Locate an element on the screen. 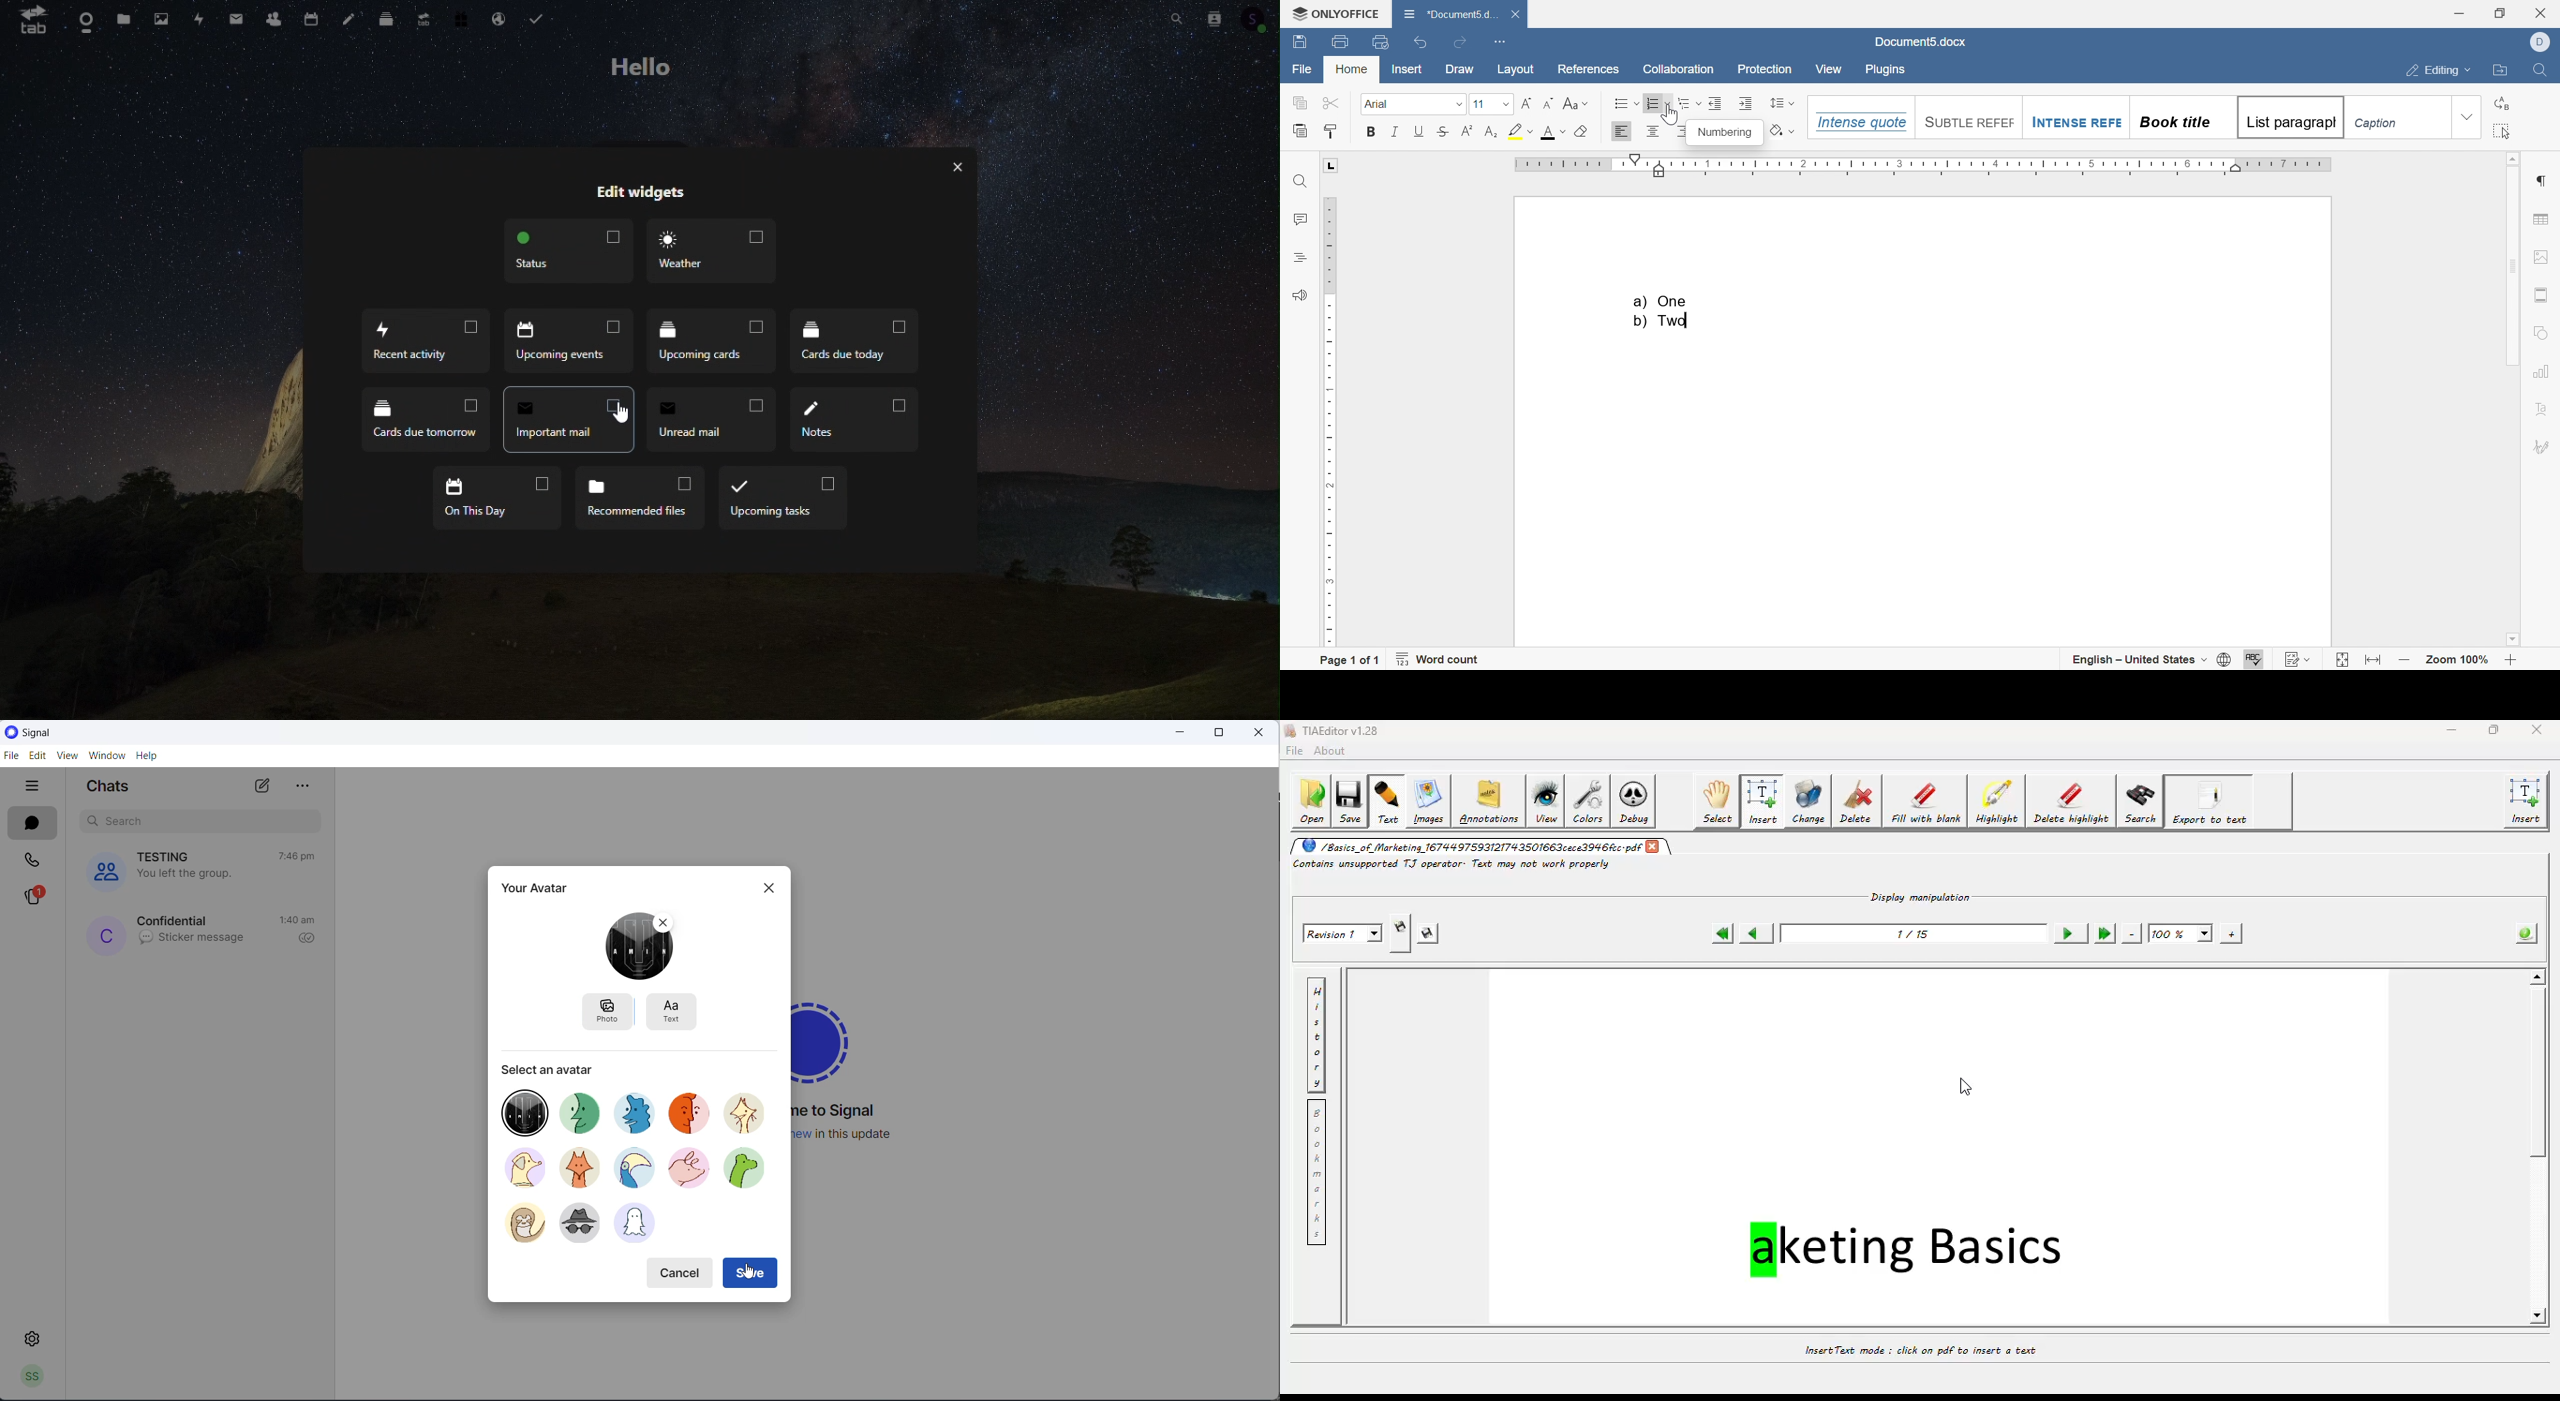 This screenshot has height=1428, width=2576. select avatar heading is located at coordinates (549, 1067).